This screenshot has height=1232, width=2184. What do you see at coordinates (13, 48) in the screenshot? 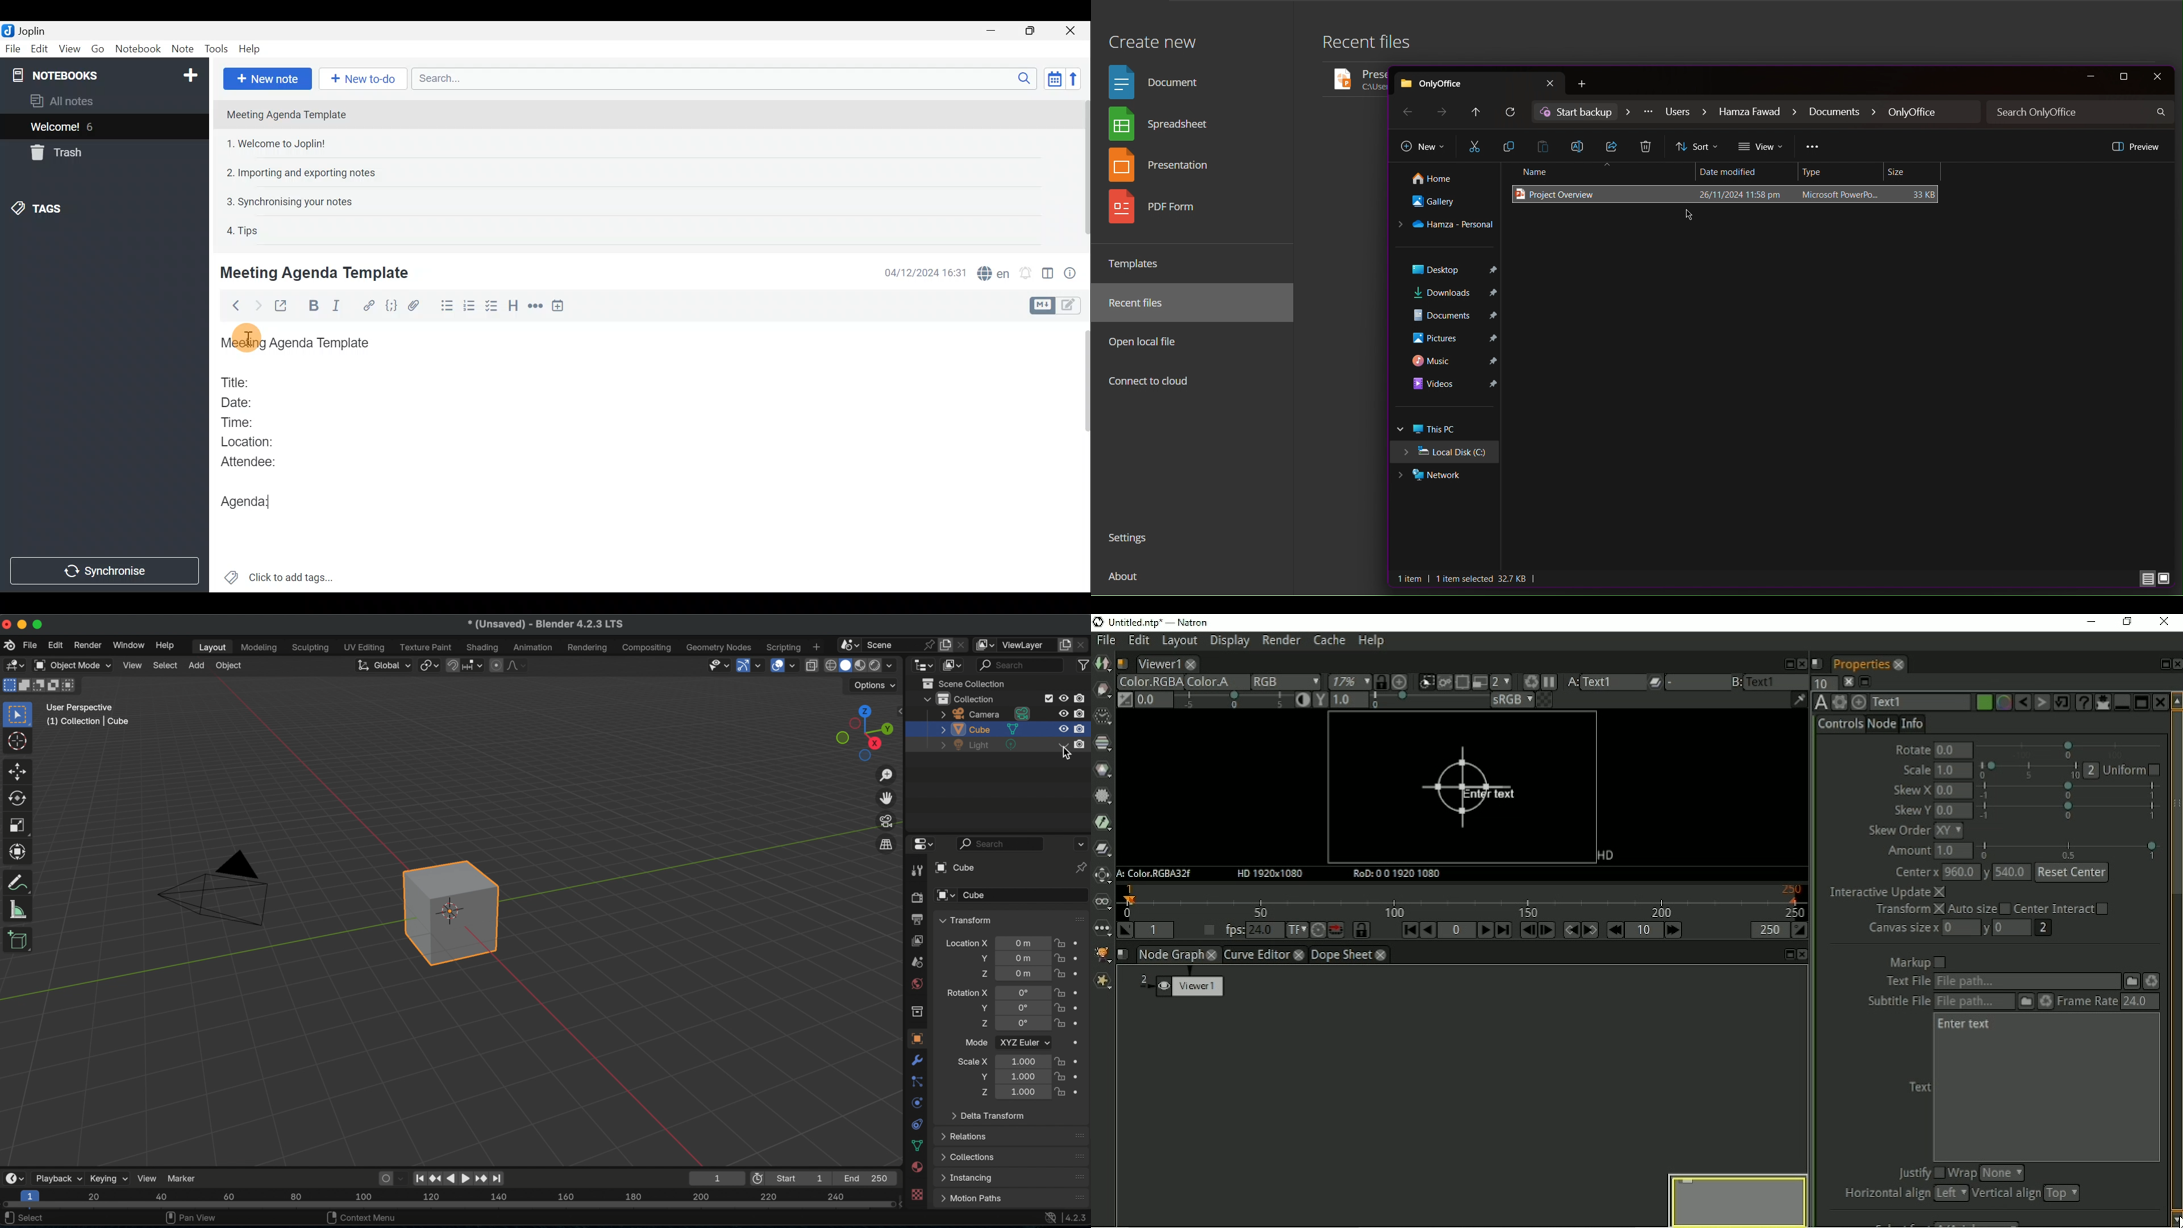
I see `File` at bounding box center [13, 48].